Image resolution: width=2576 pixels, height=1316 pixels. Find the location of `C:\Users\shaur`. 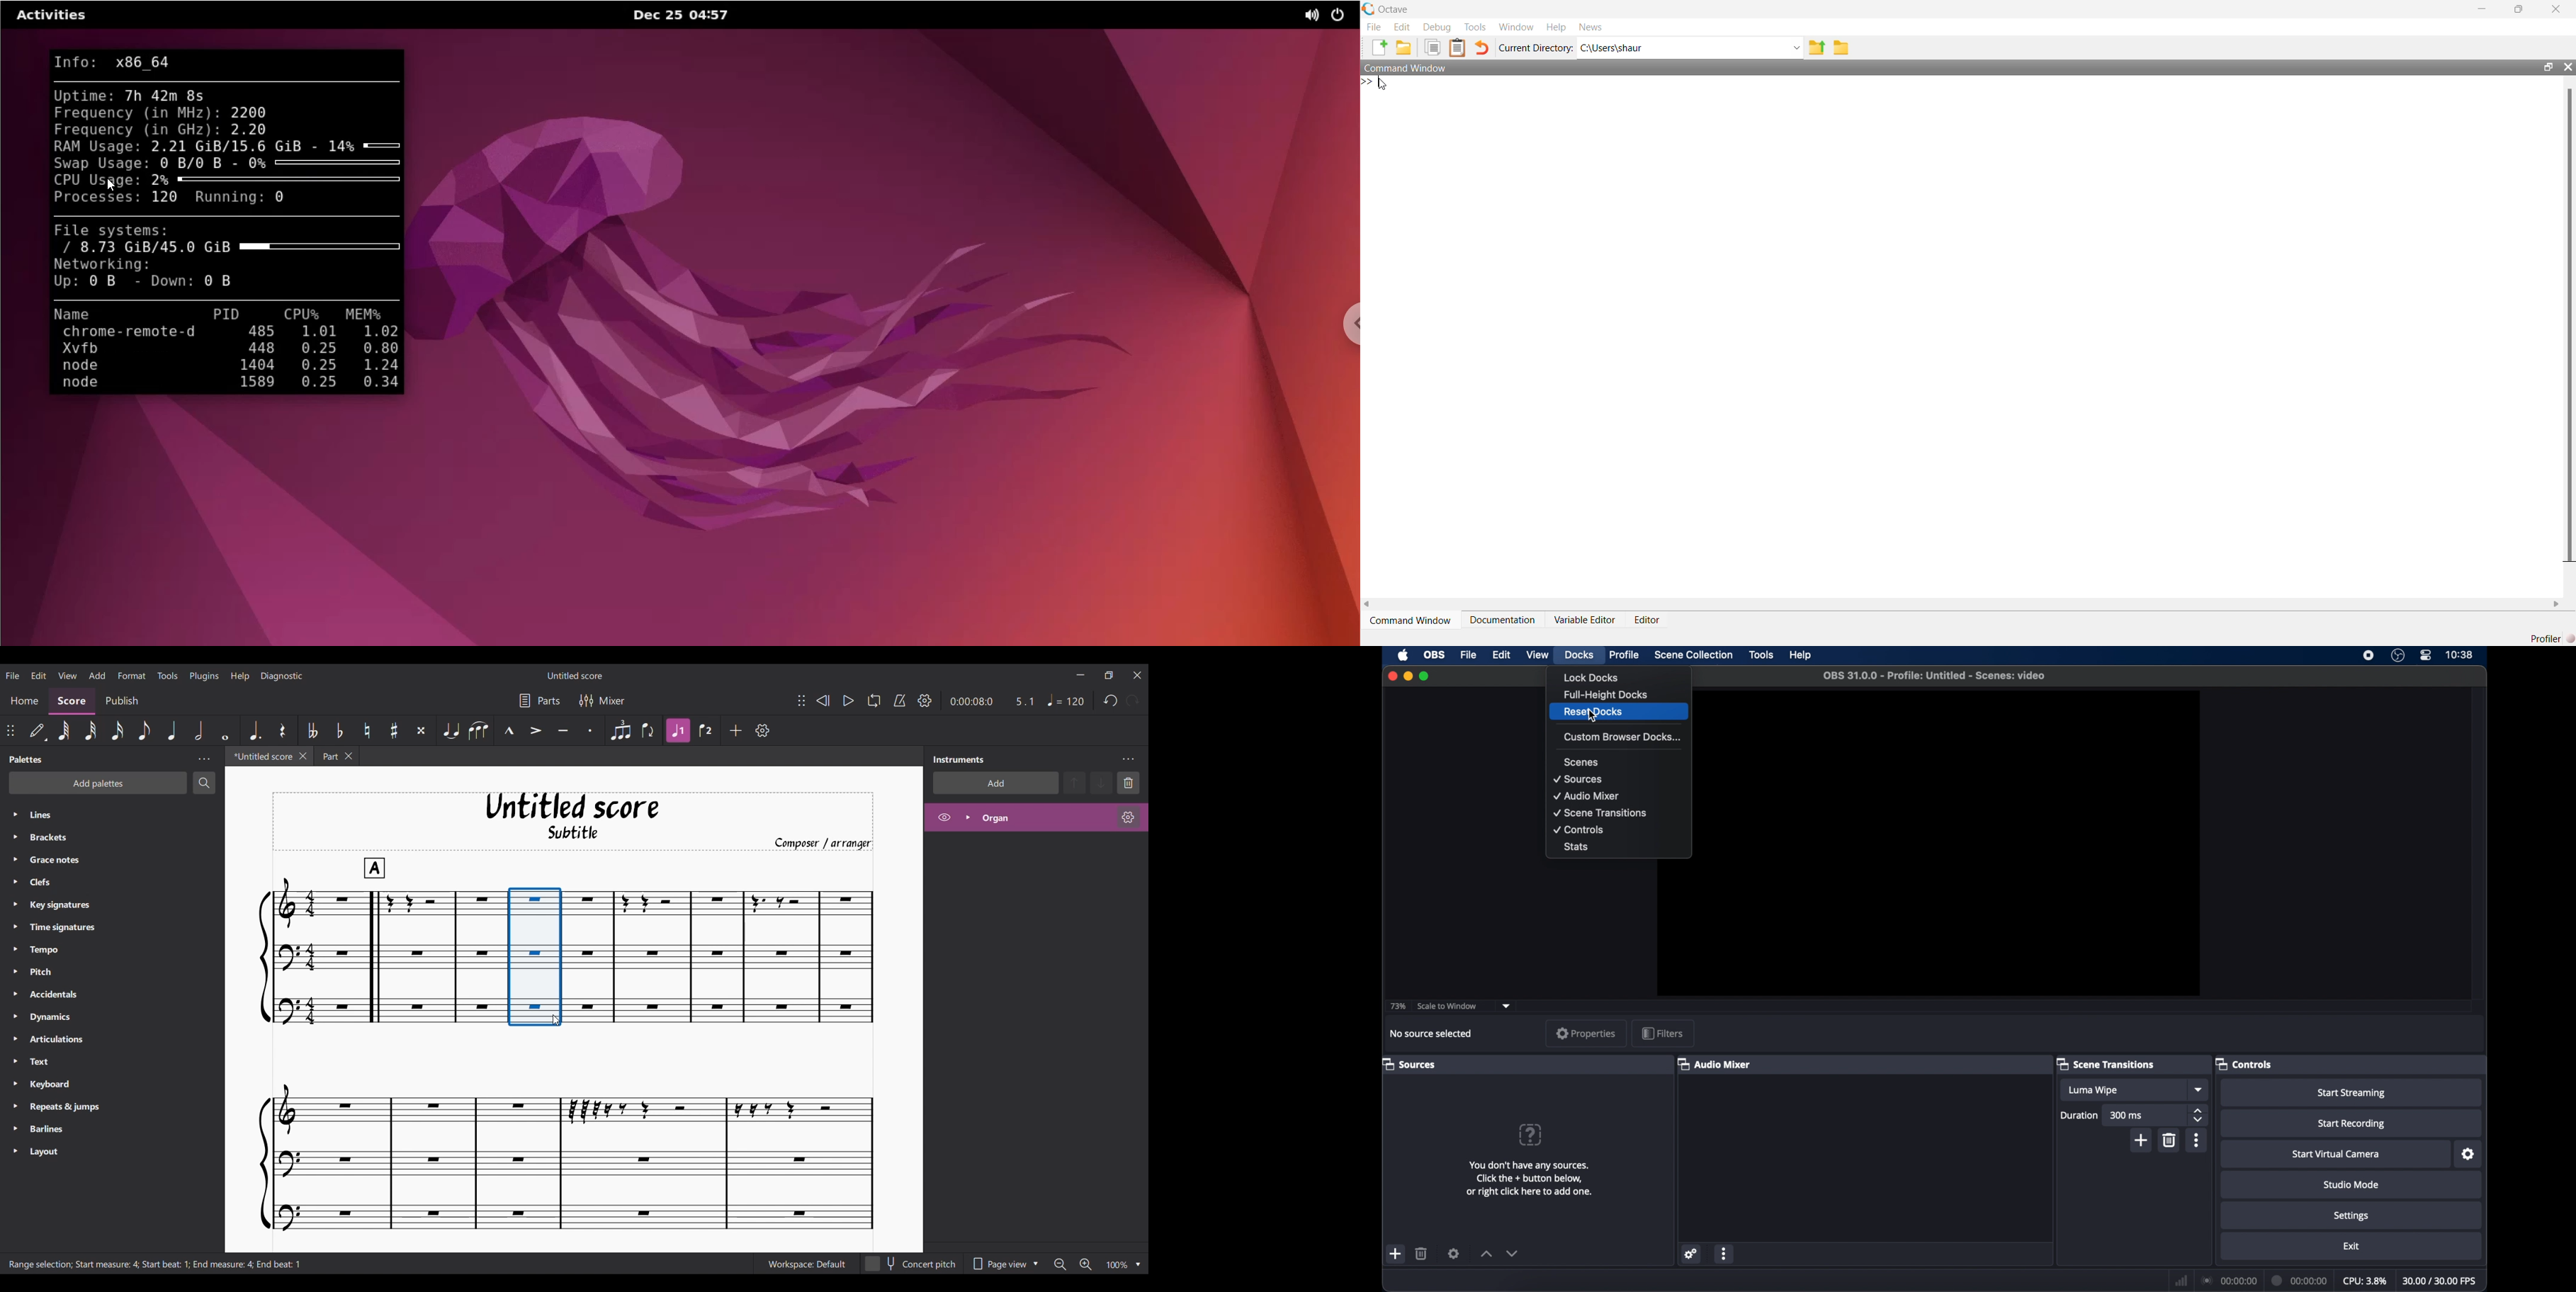

C:\Users\shaur is located at coordinates (1612, 48).